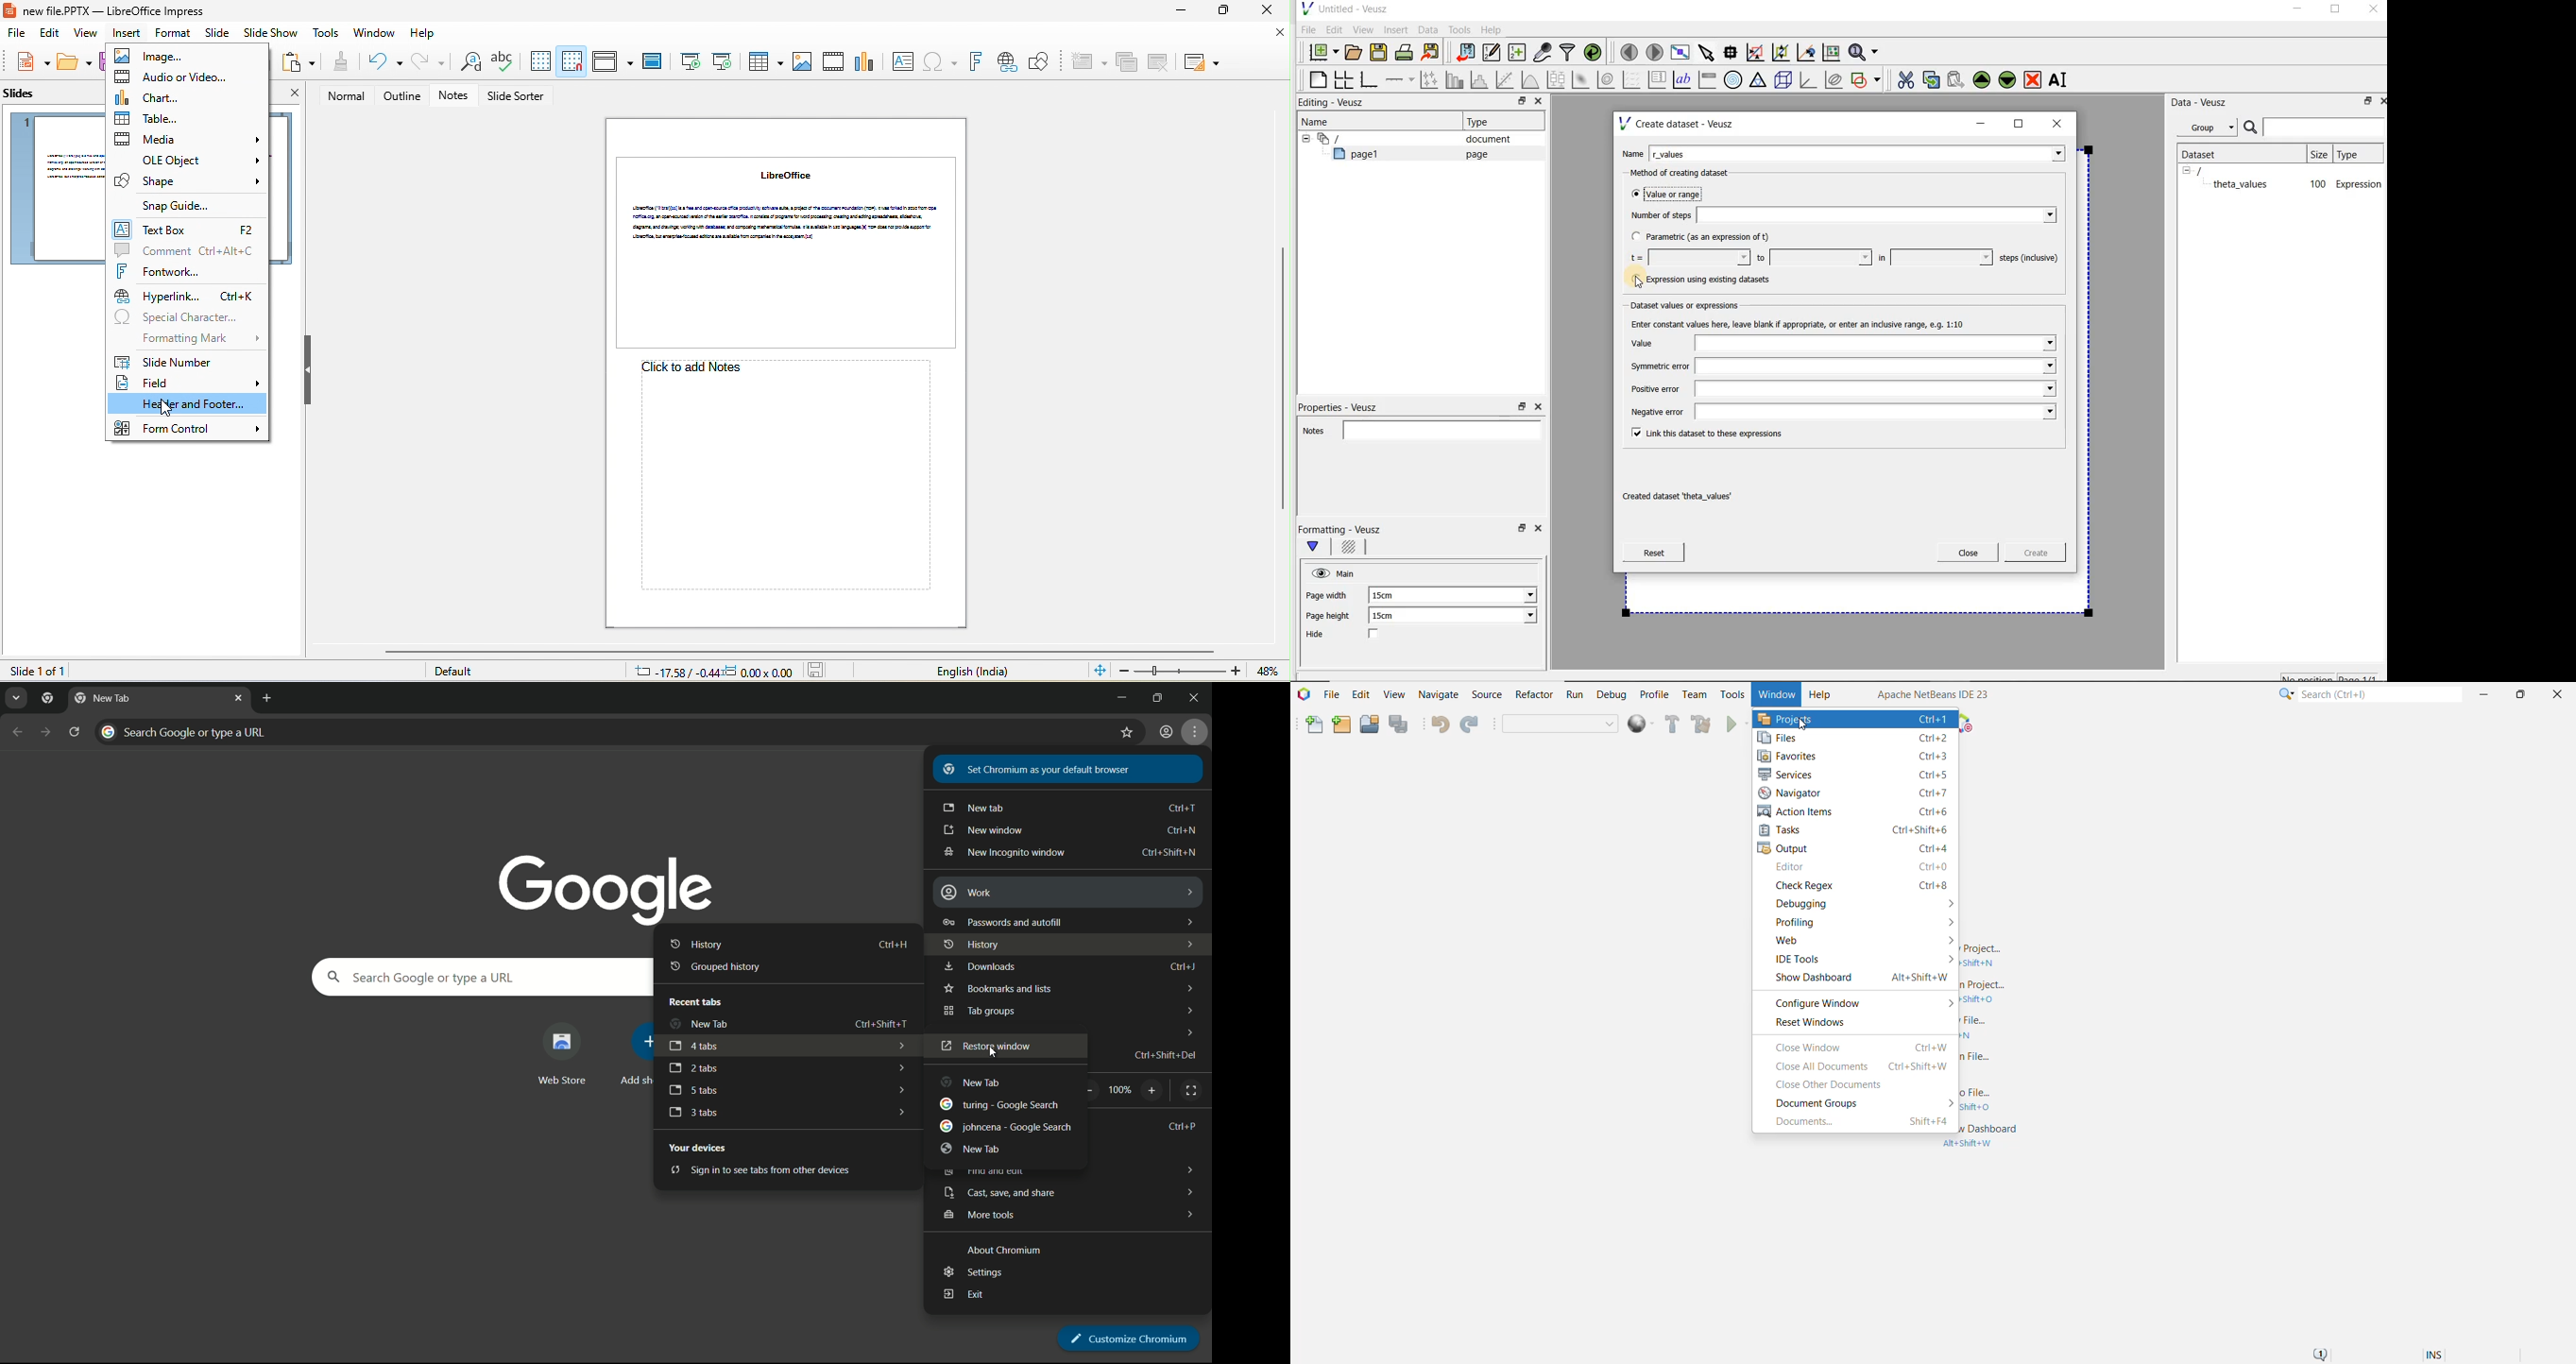 The height and width of the screenshot is (1372, 2576). Describe the element at coordinates (1177, 12) in the screenshot. I see `minimize` at that location.